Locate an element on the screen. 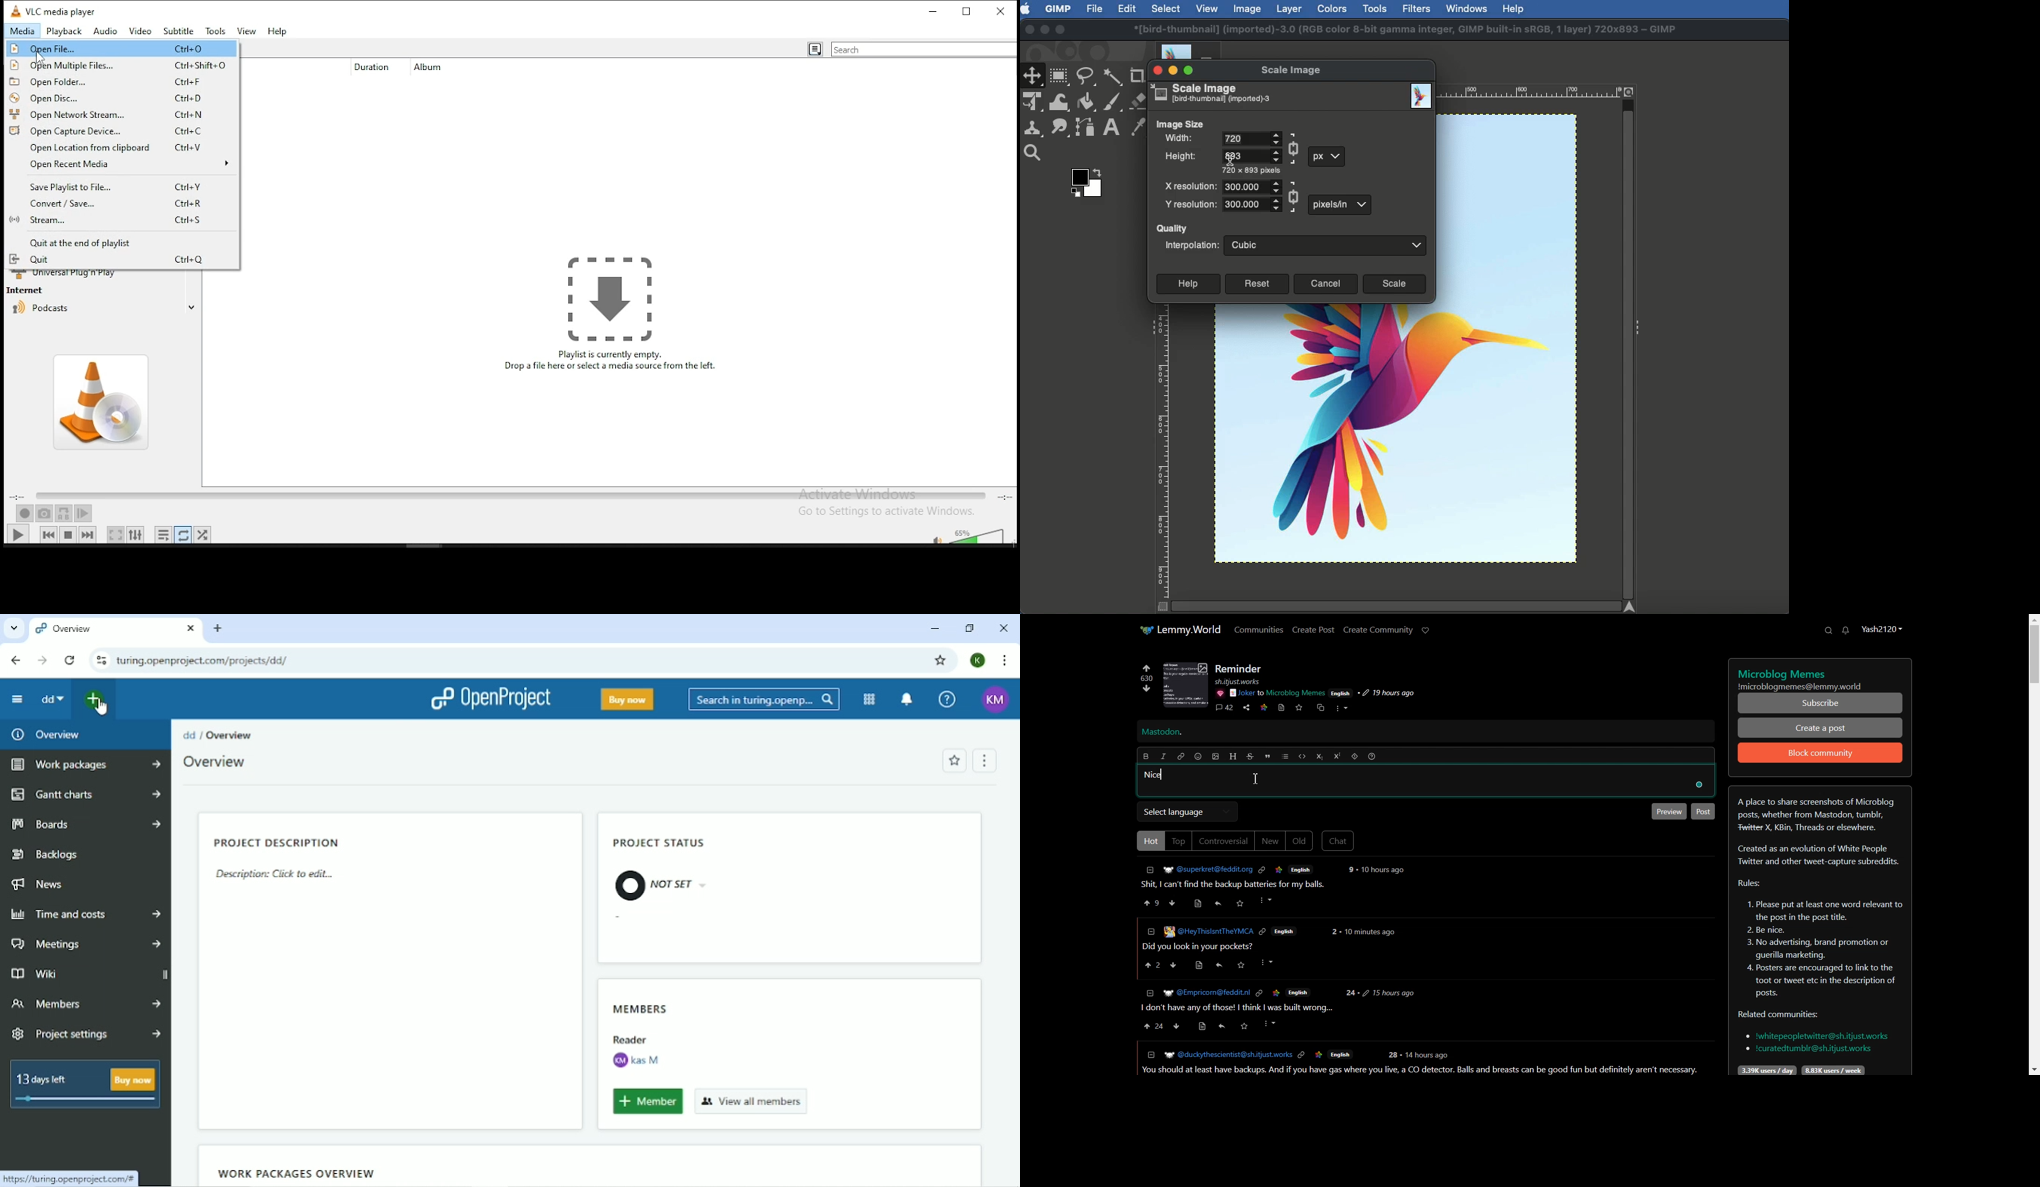 This screenshot has width=2044, height=1204.  is located at coordinates (1271, 1024).